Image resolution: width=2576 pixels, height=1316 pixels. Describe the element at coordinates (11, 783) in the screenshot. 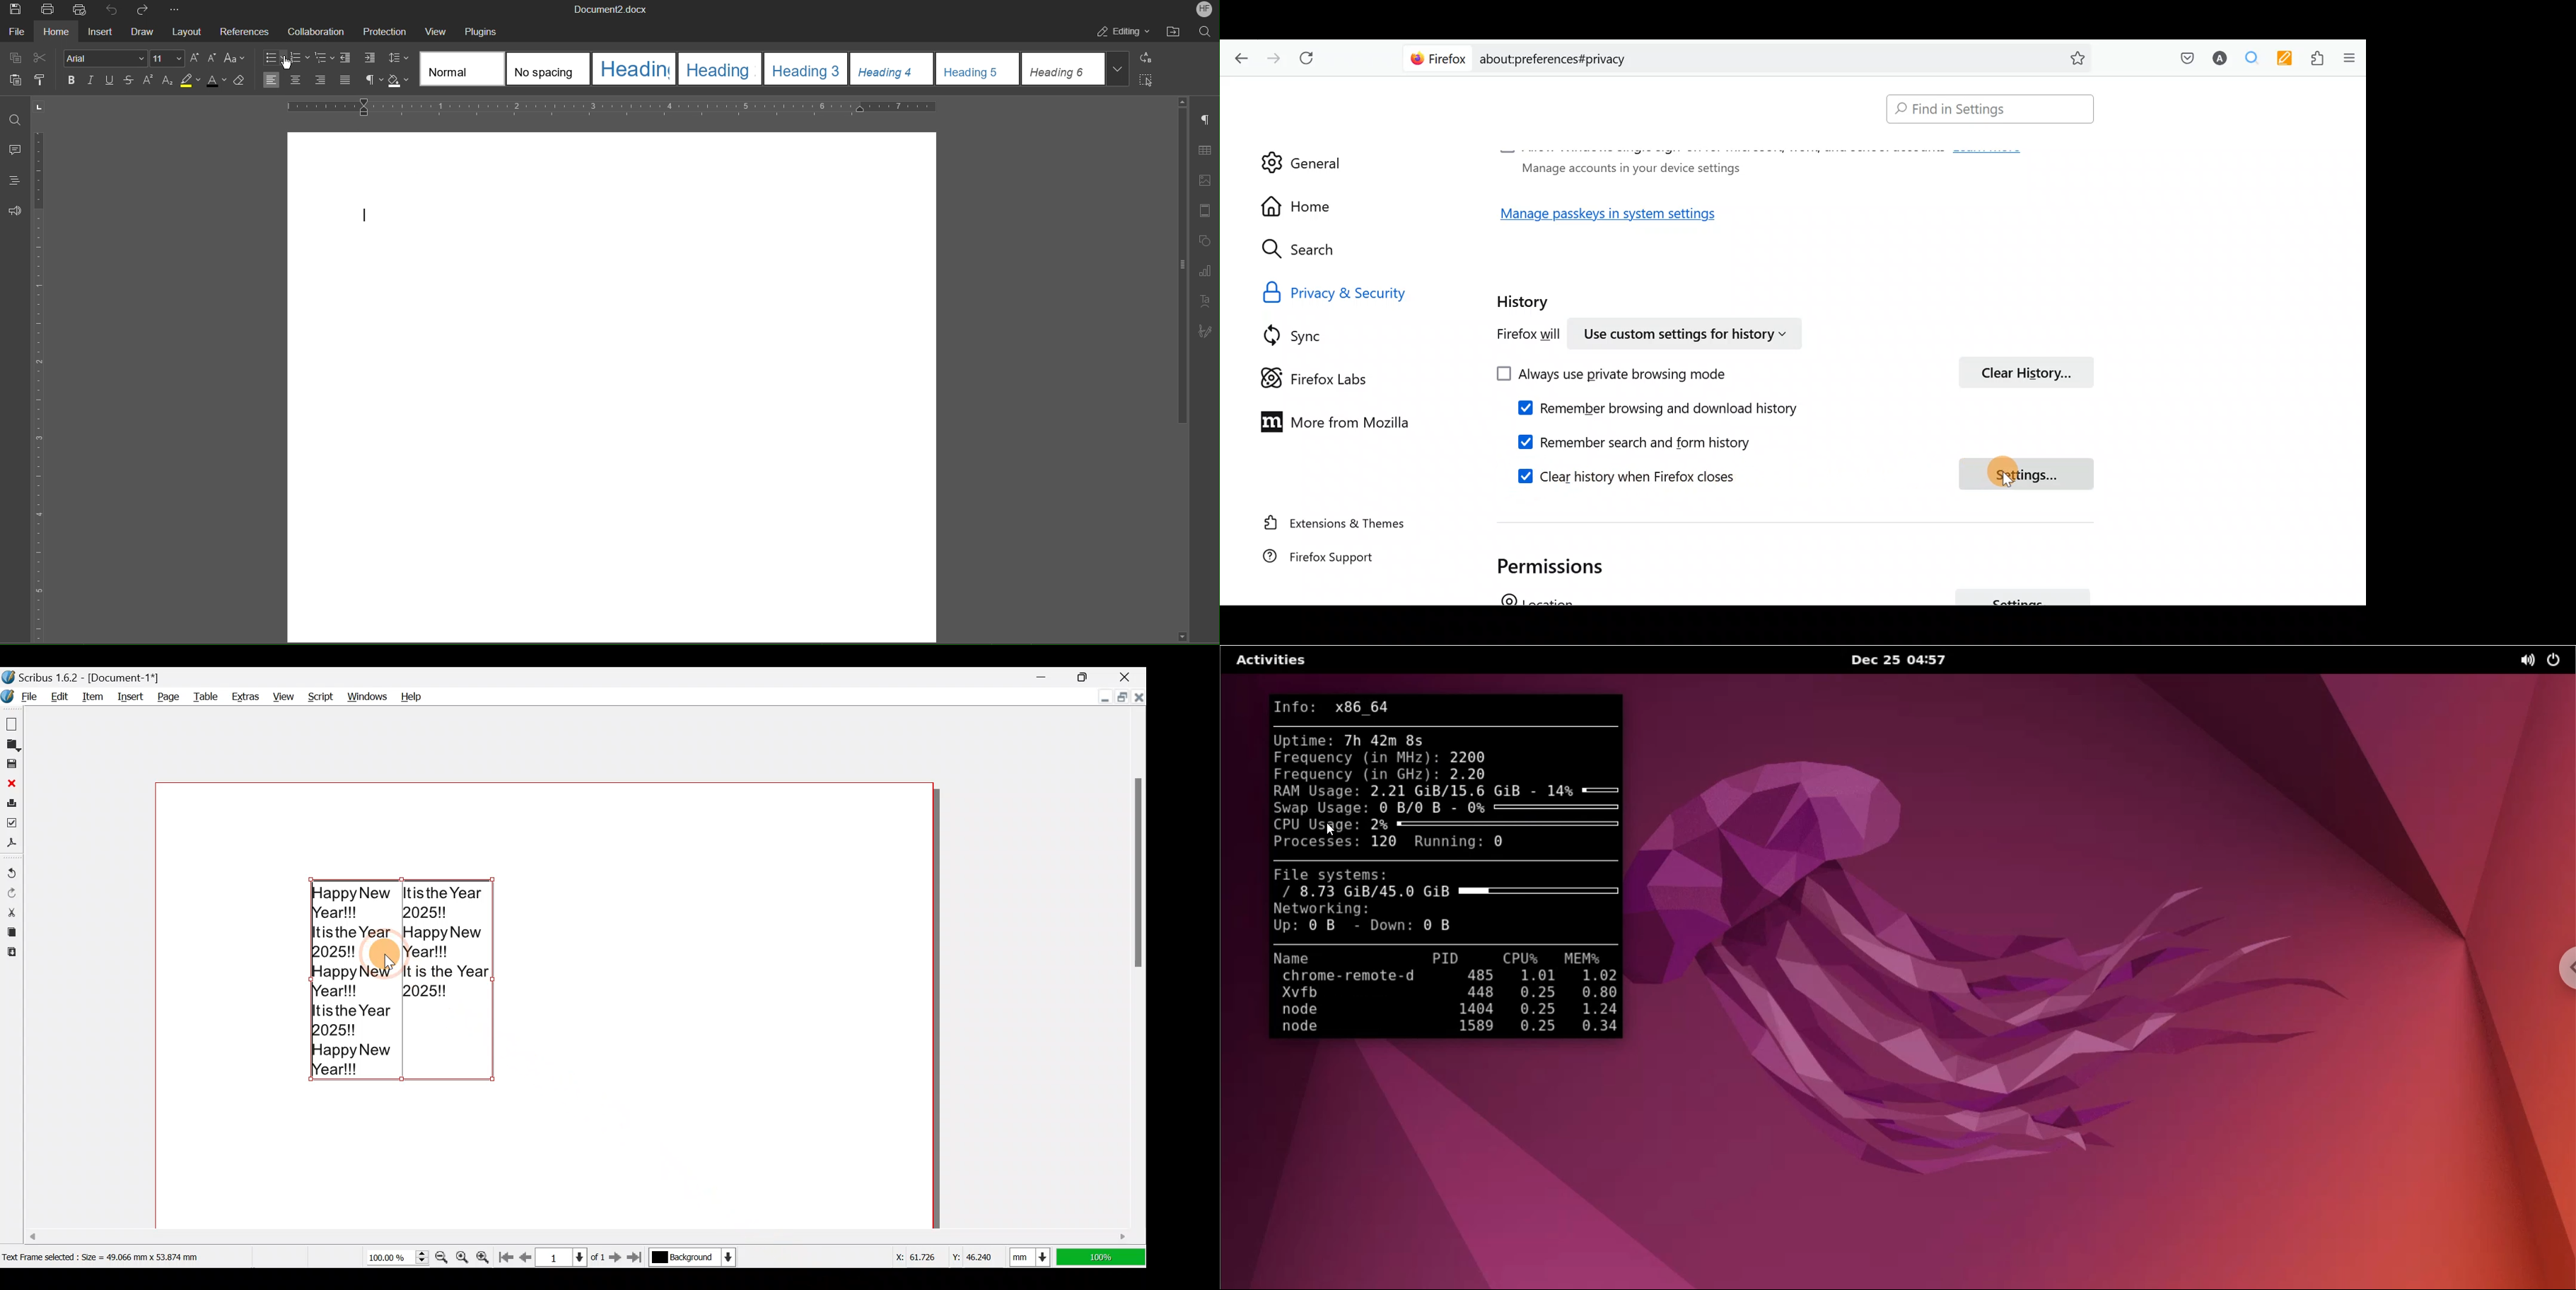

I see `Close` at that location.